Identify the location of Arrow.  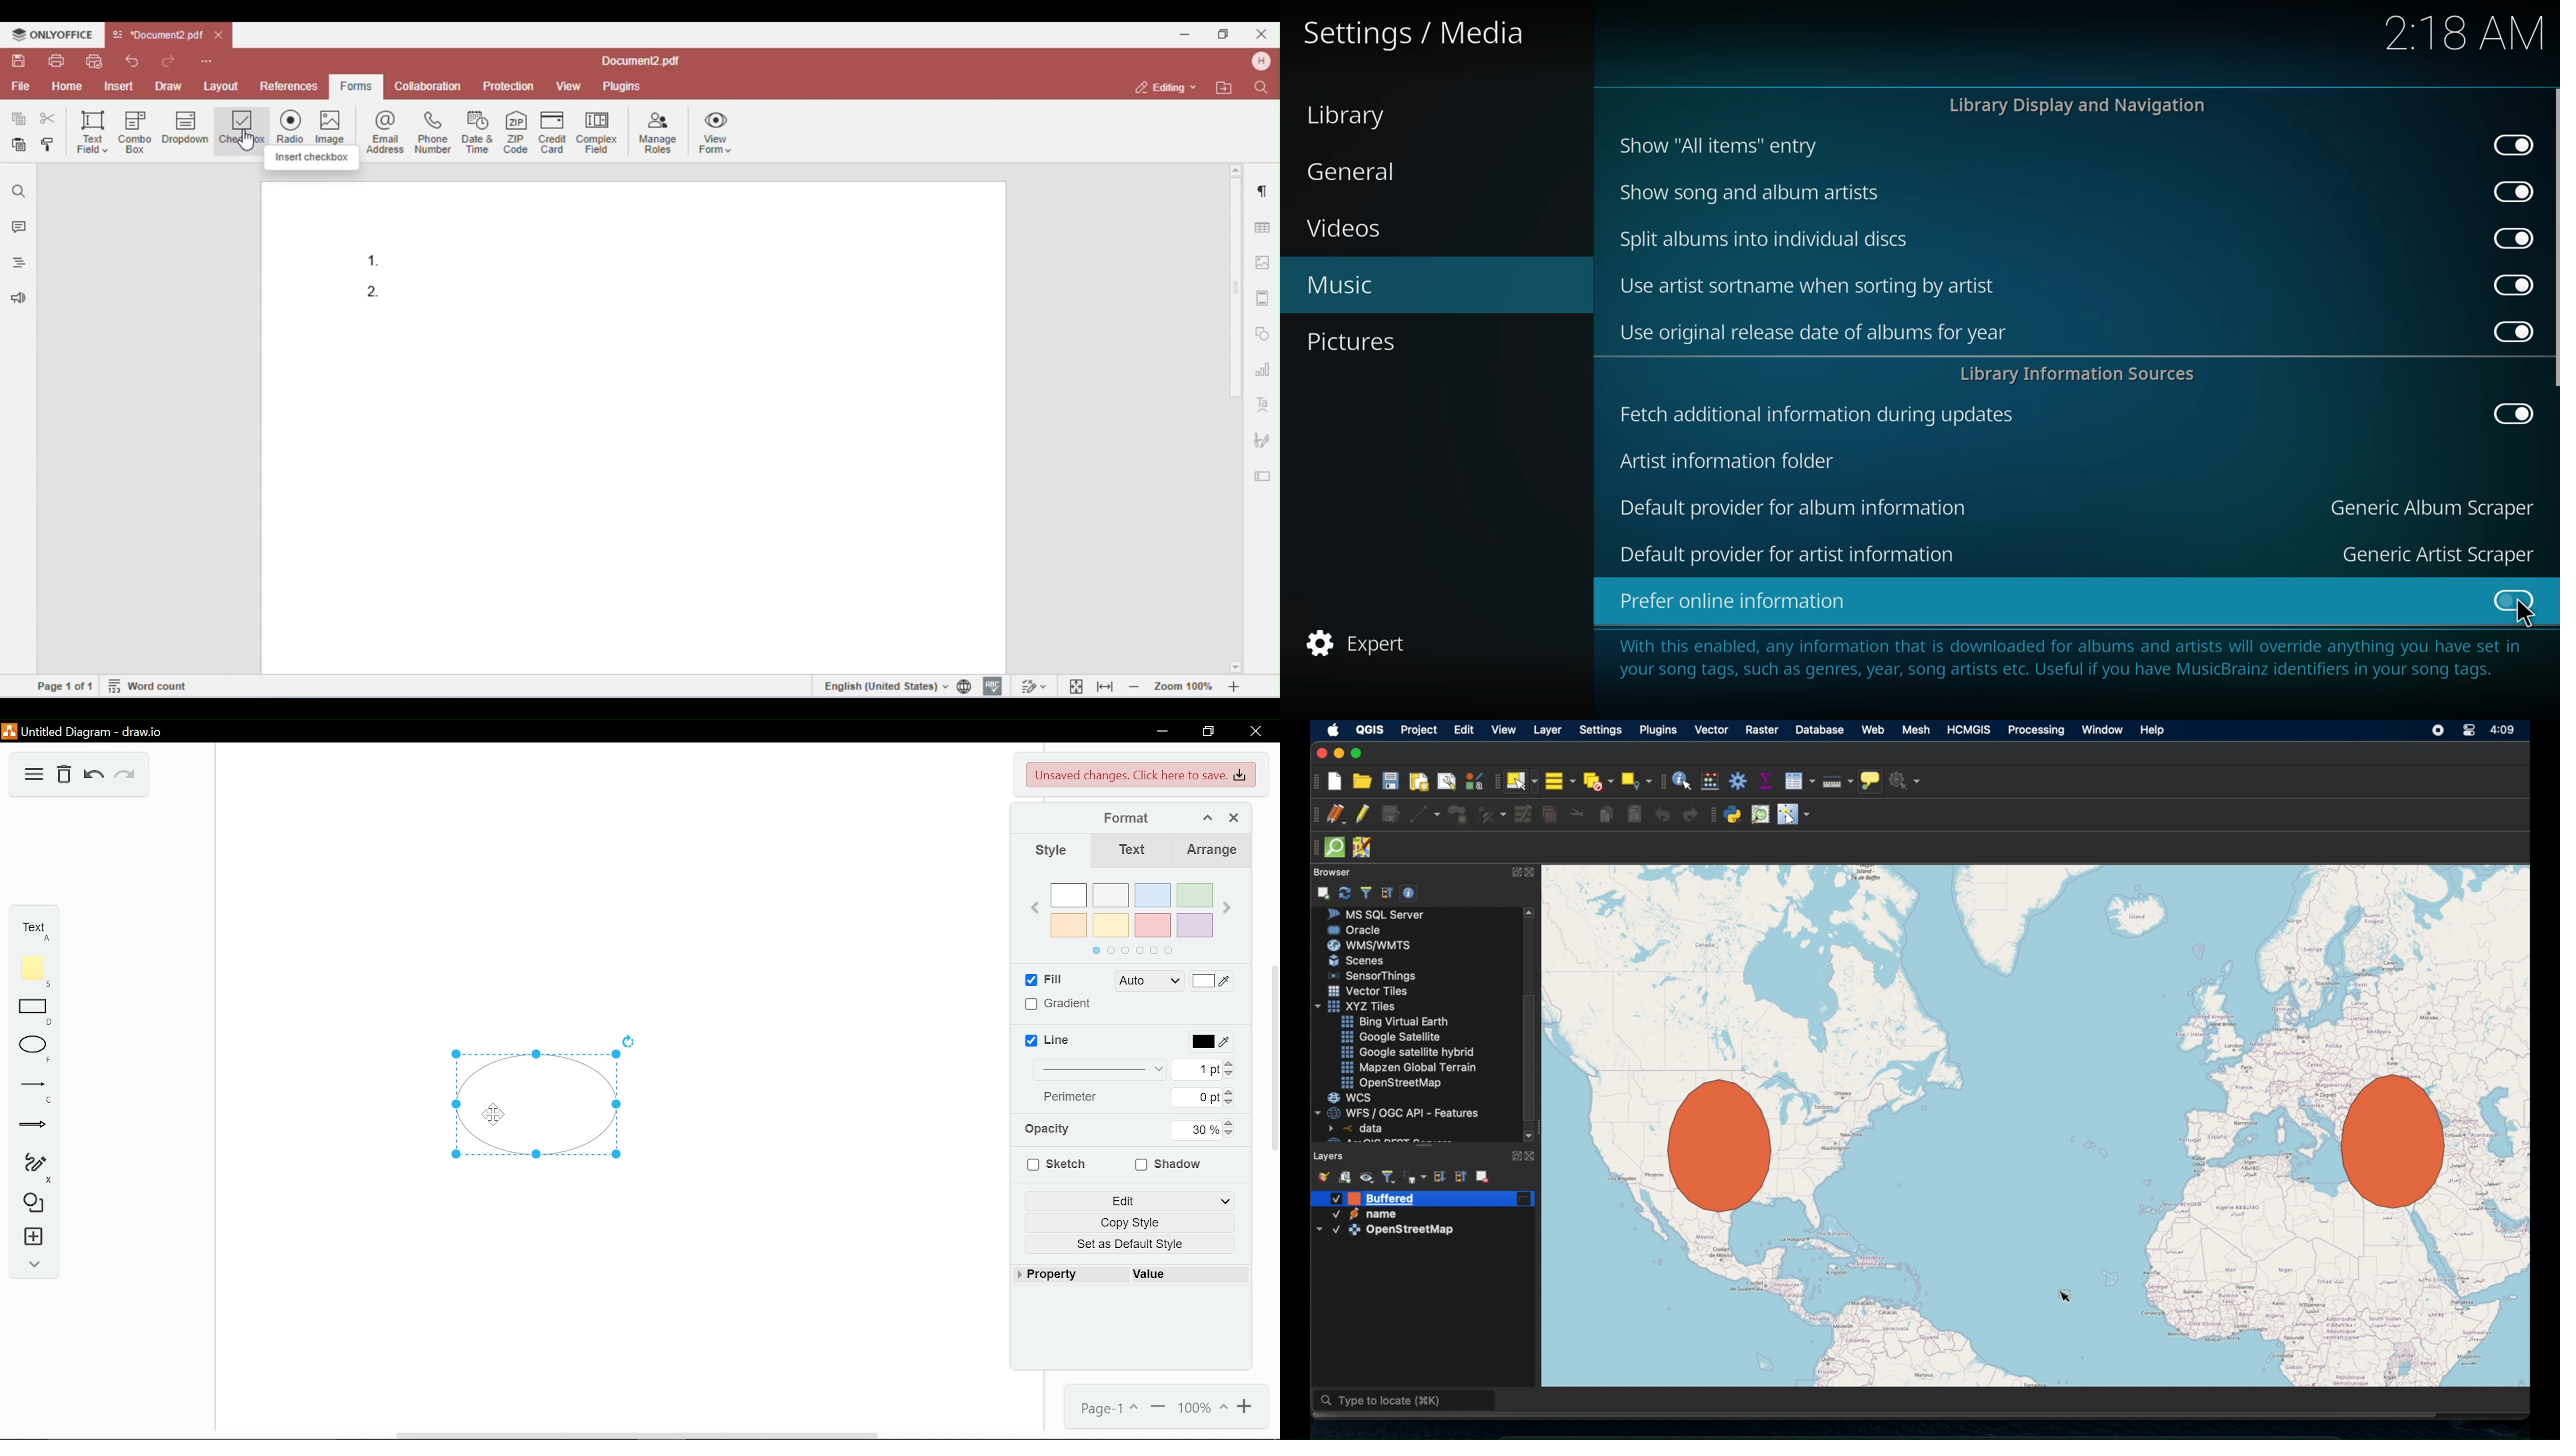
(33, 1122).